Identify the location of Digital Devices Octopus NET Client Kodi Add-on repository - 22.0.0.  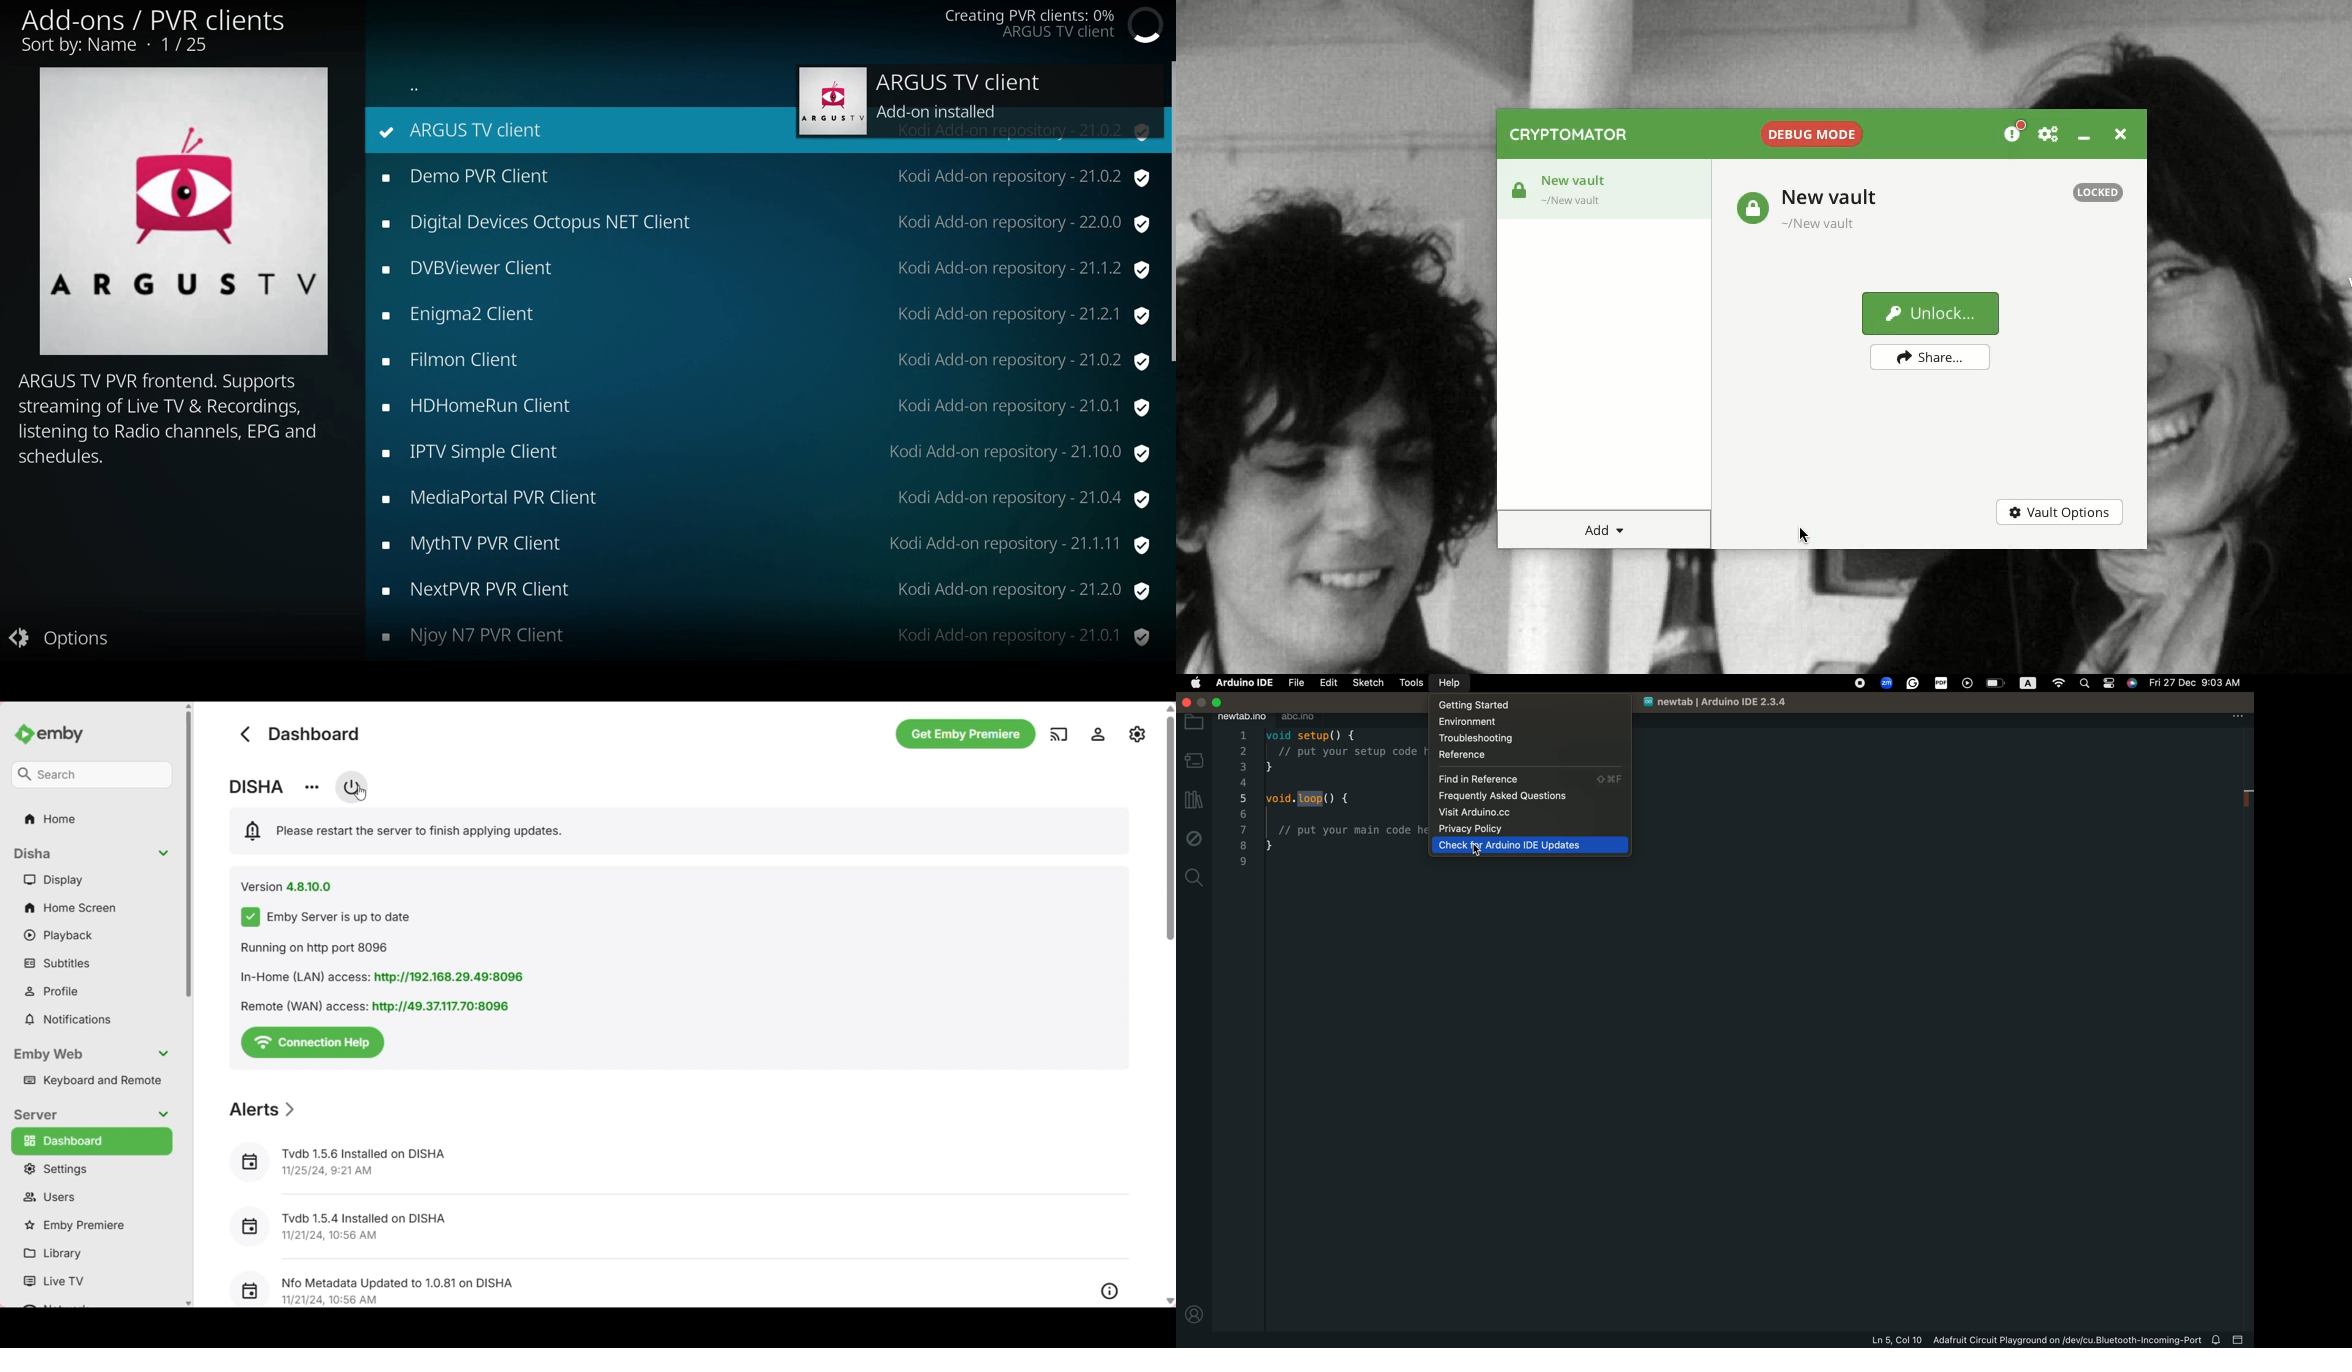
(764, 222).